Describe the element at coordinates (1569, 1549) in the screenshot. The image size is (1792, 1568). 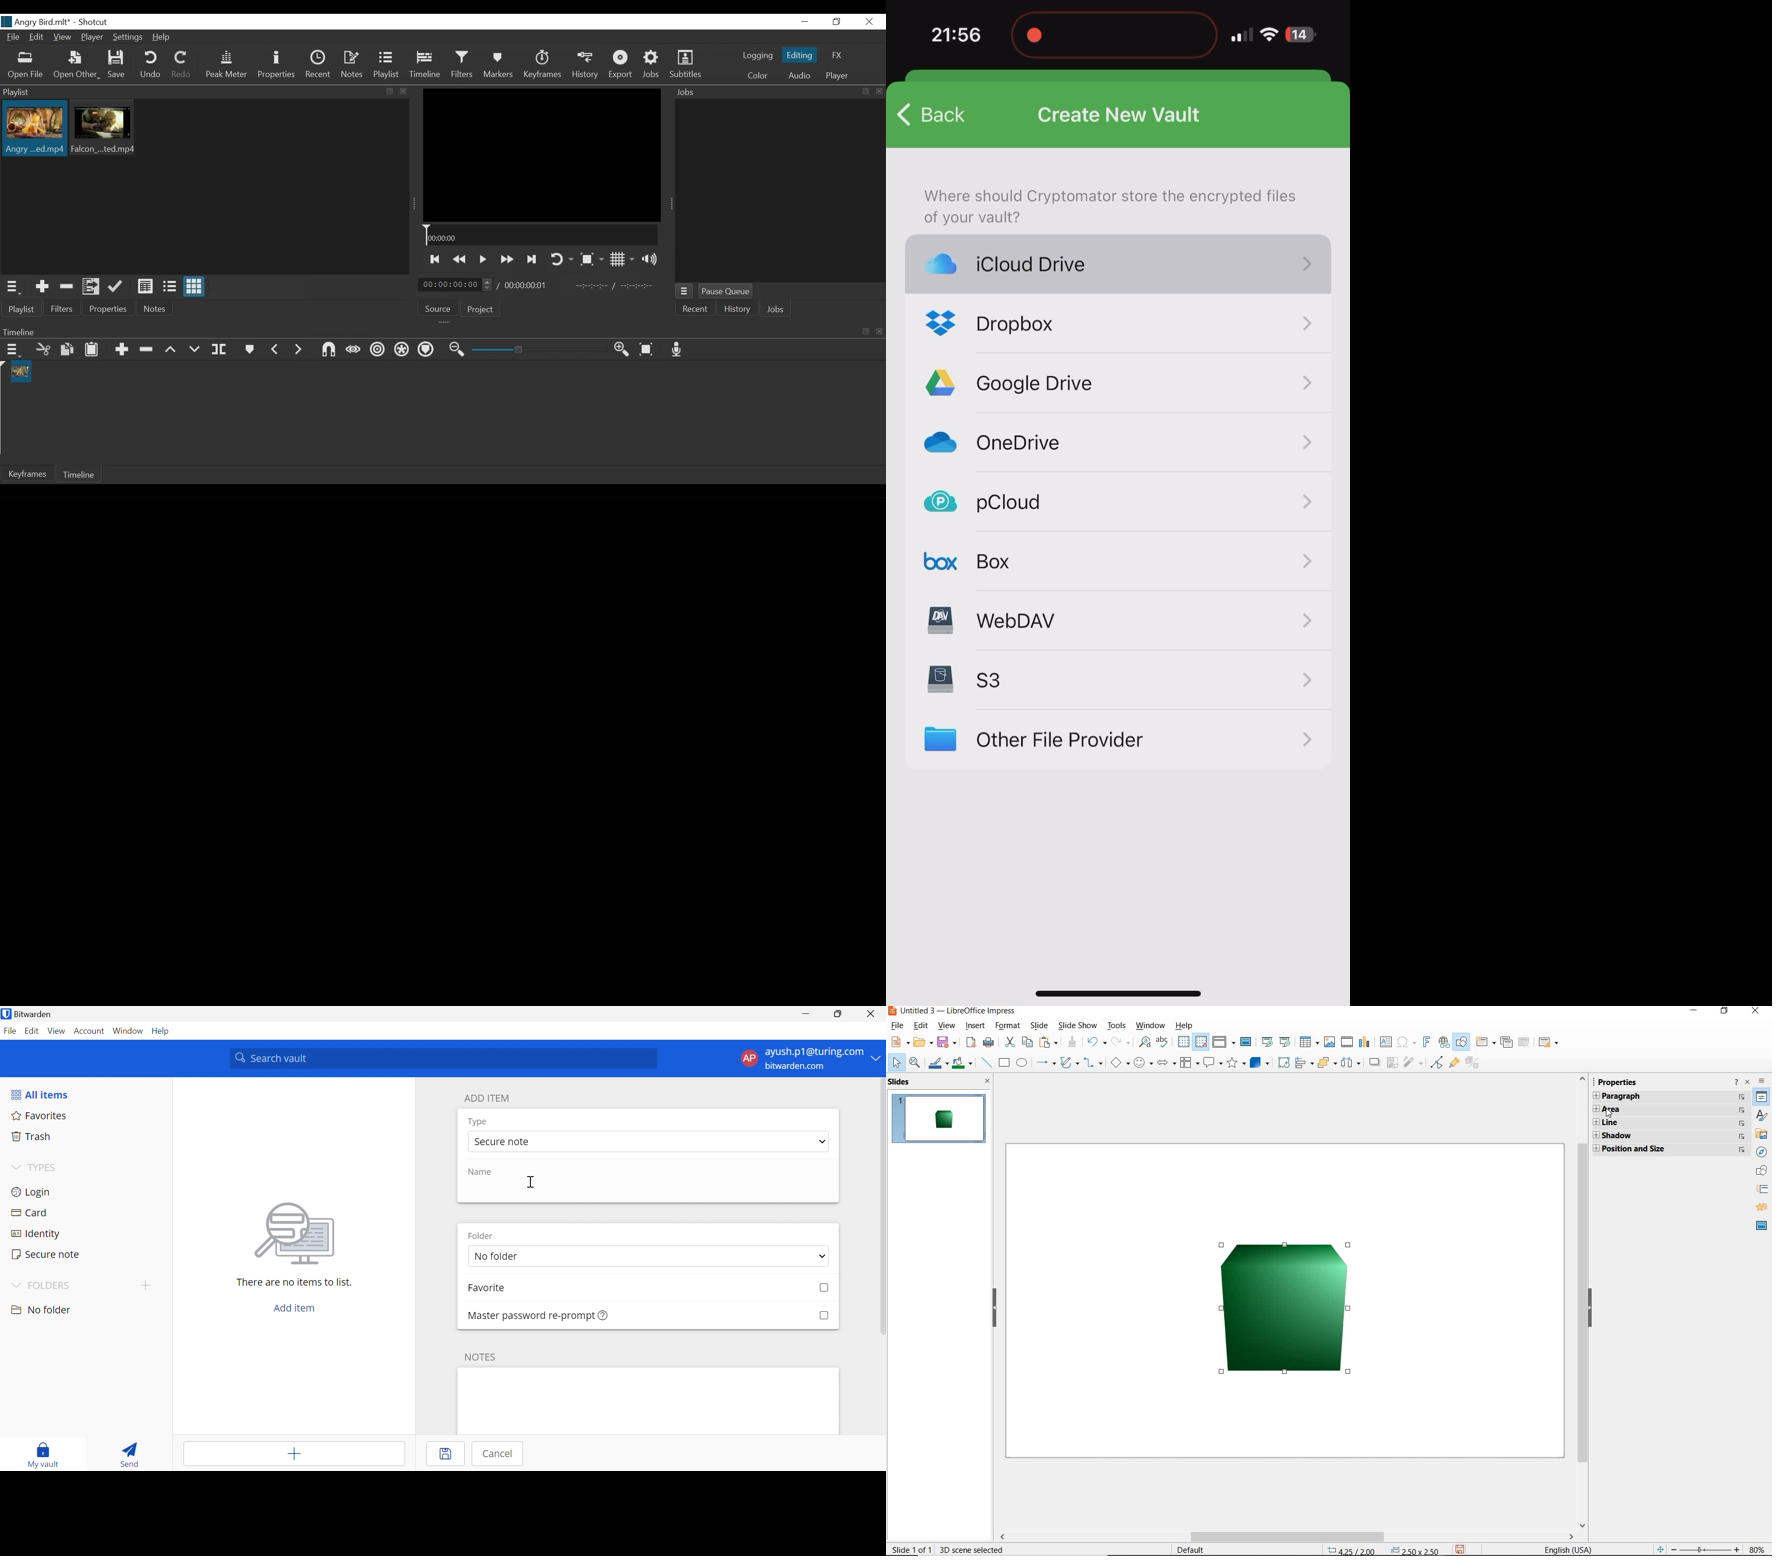
I see `TEXT LANGUAGE` at that location.